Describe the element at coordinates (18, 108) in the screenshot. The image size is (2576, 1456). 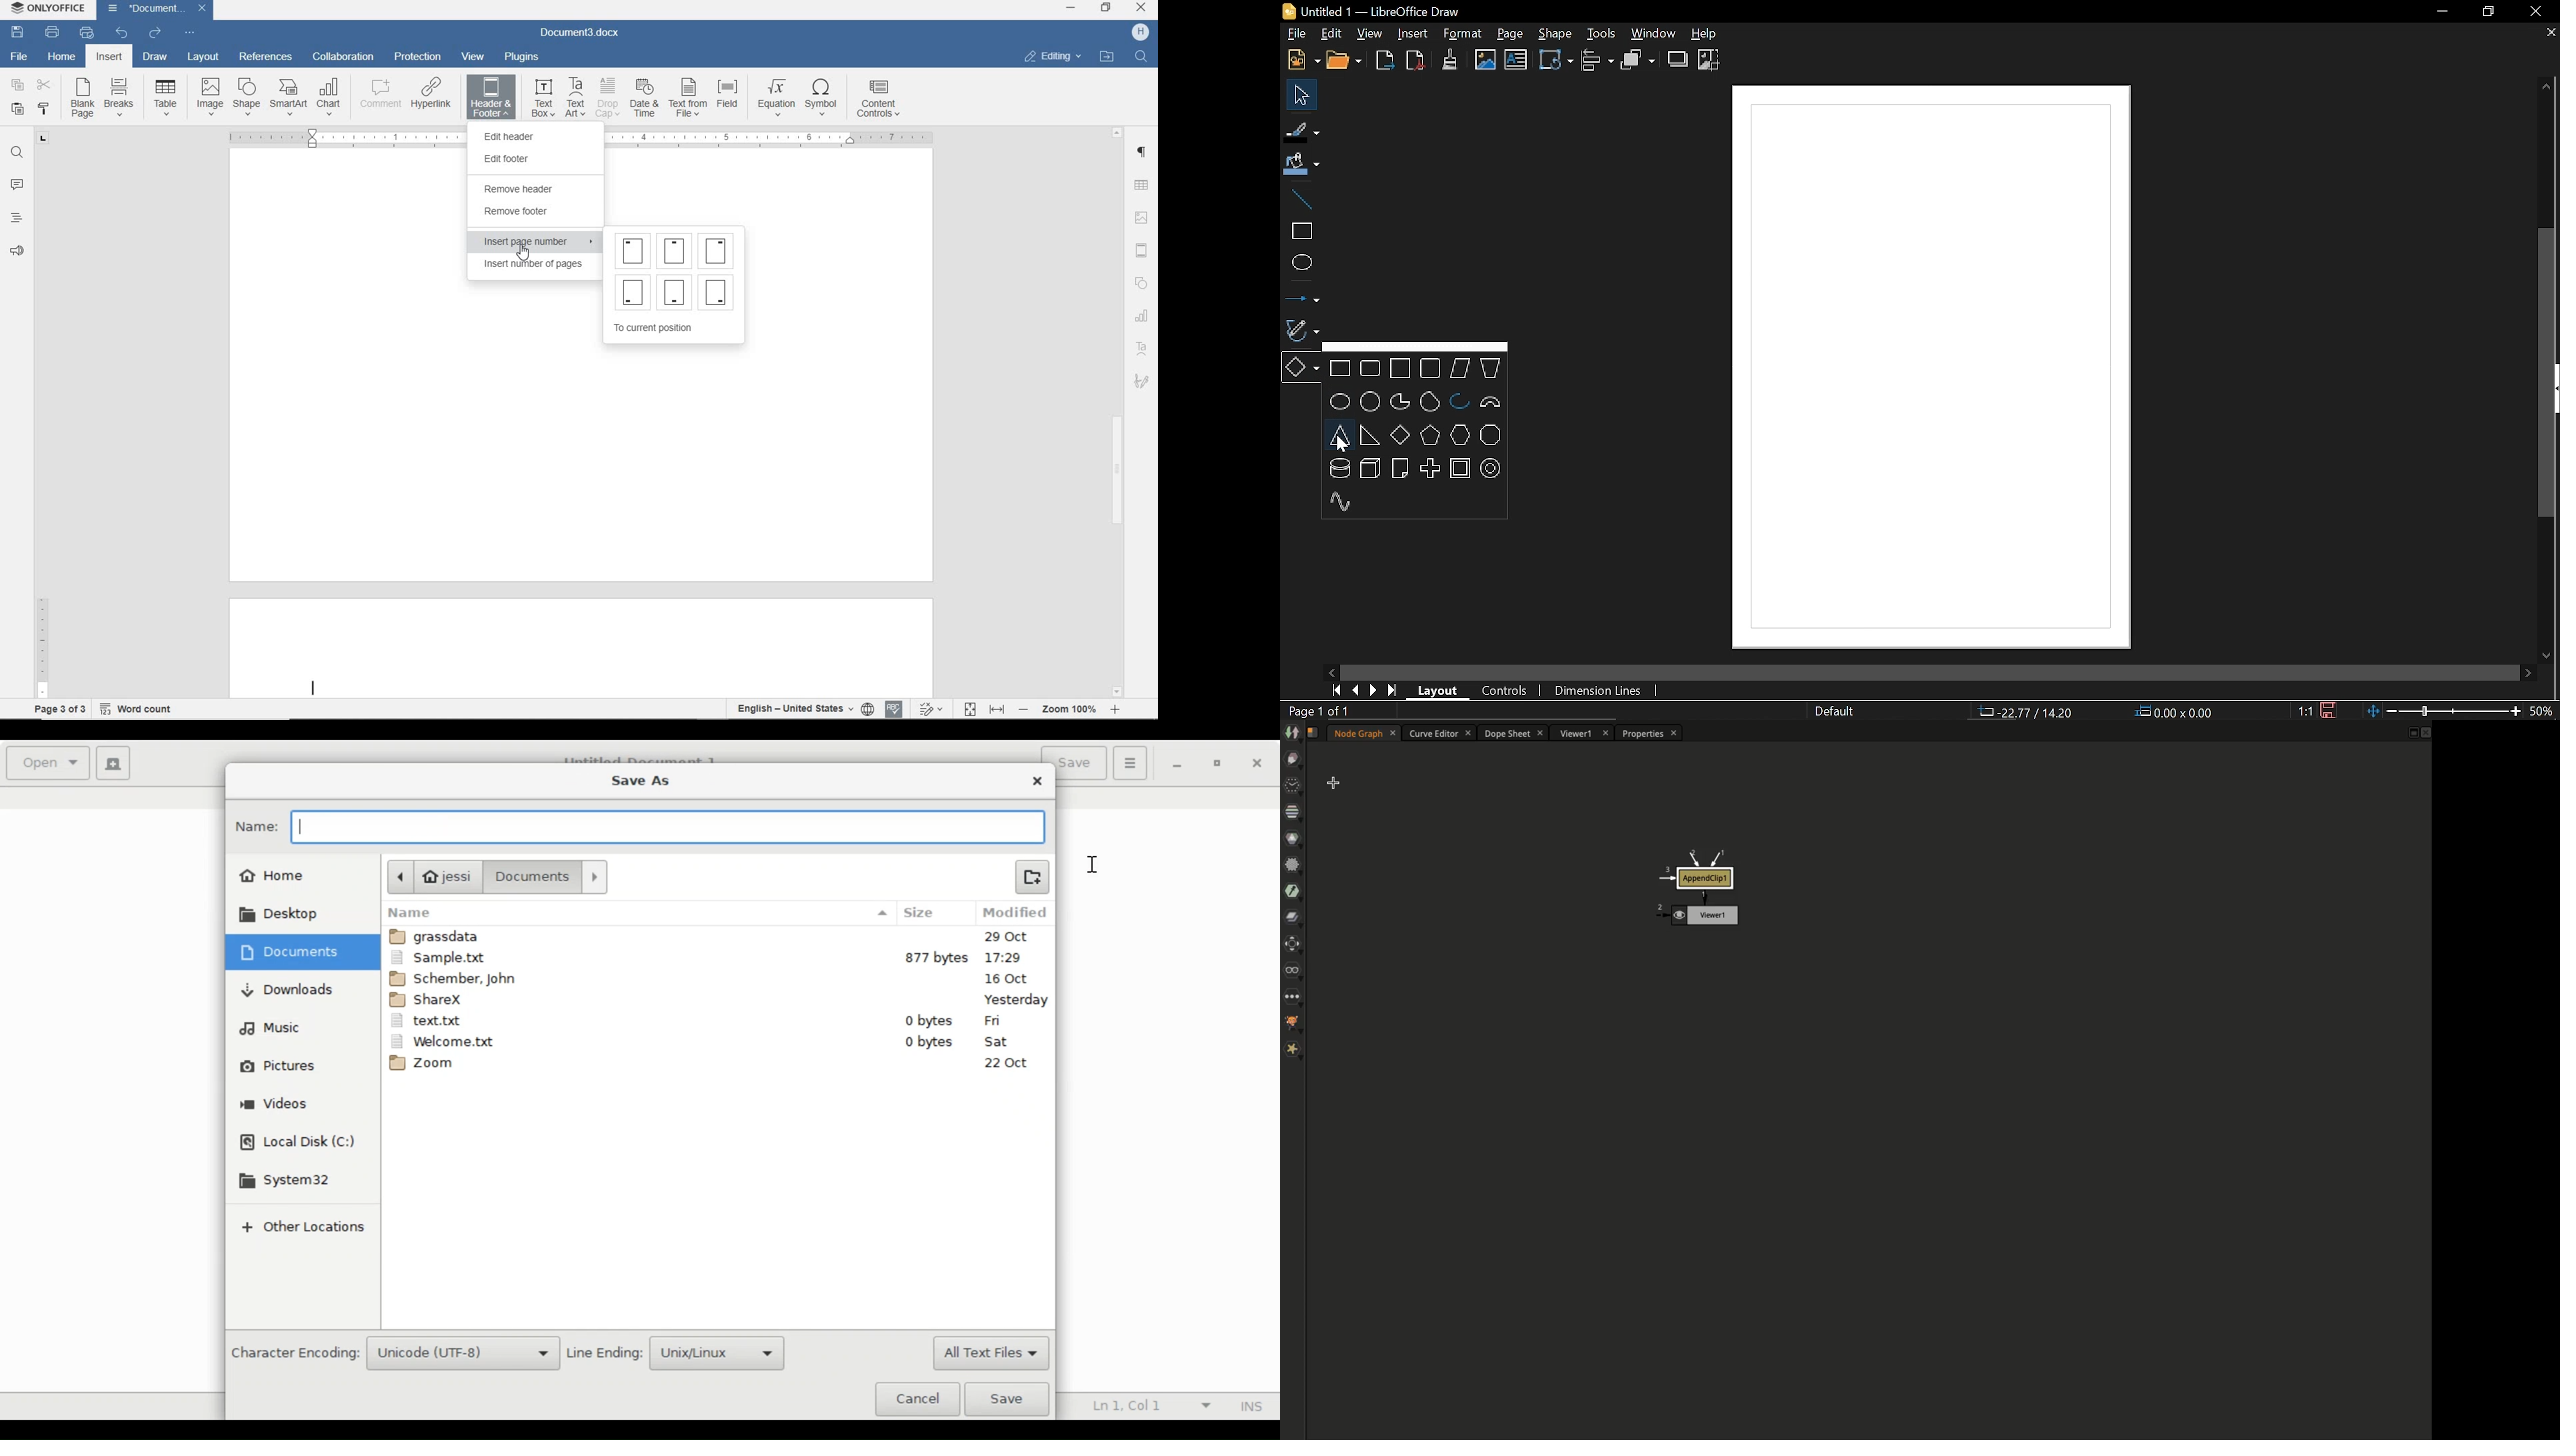
I see `PASTE` at that location.